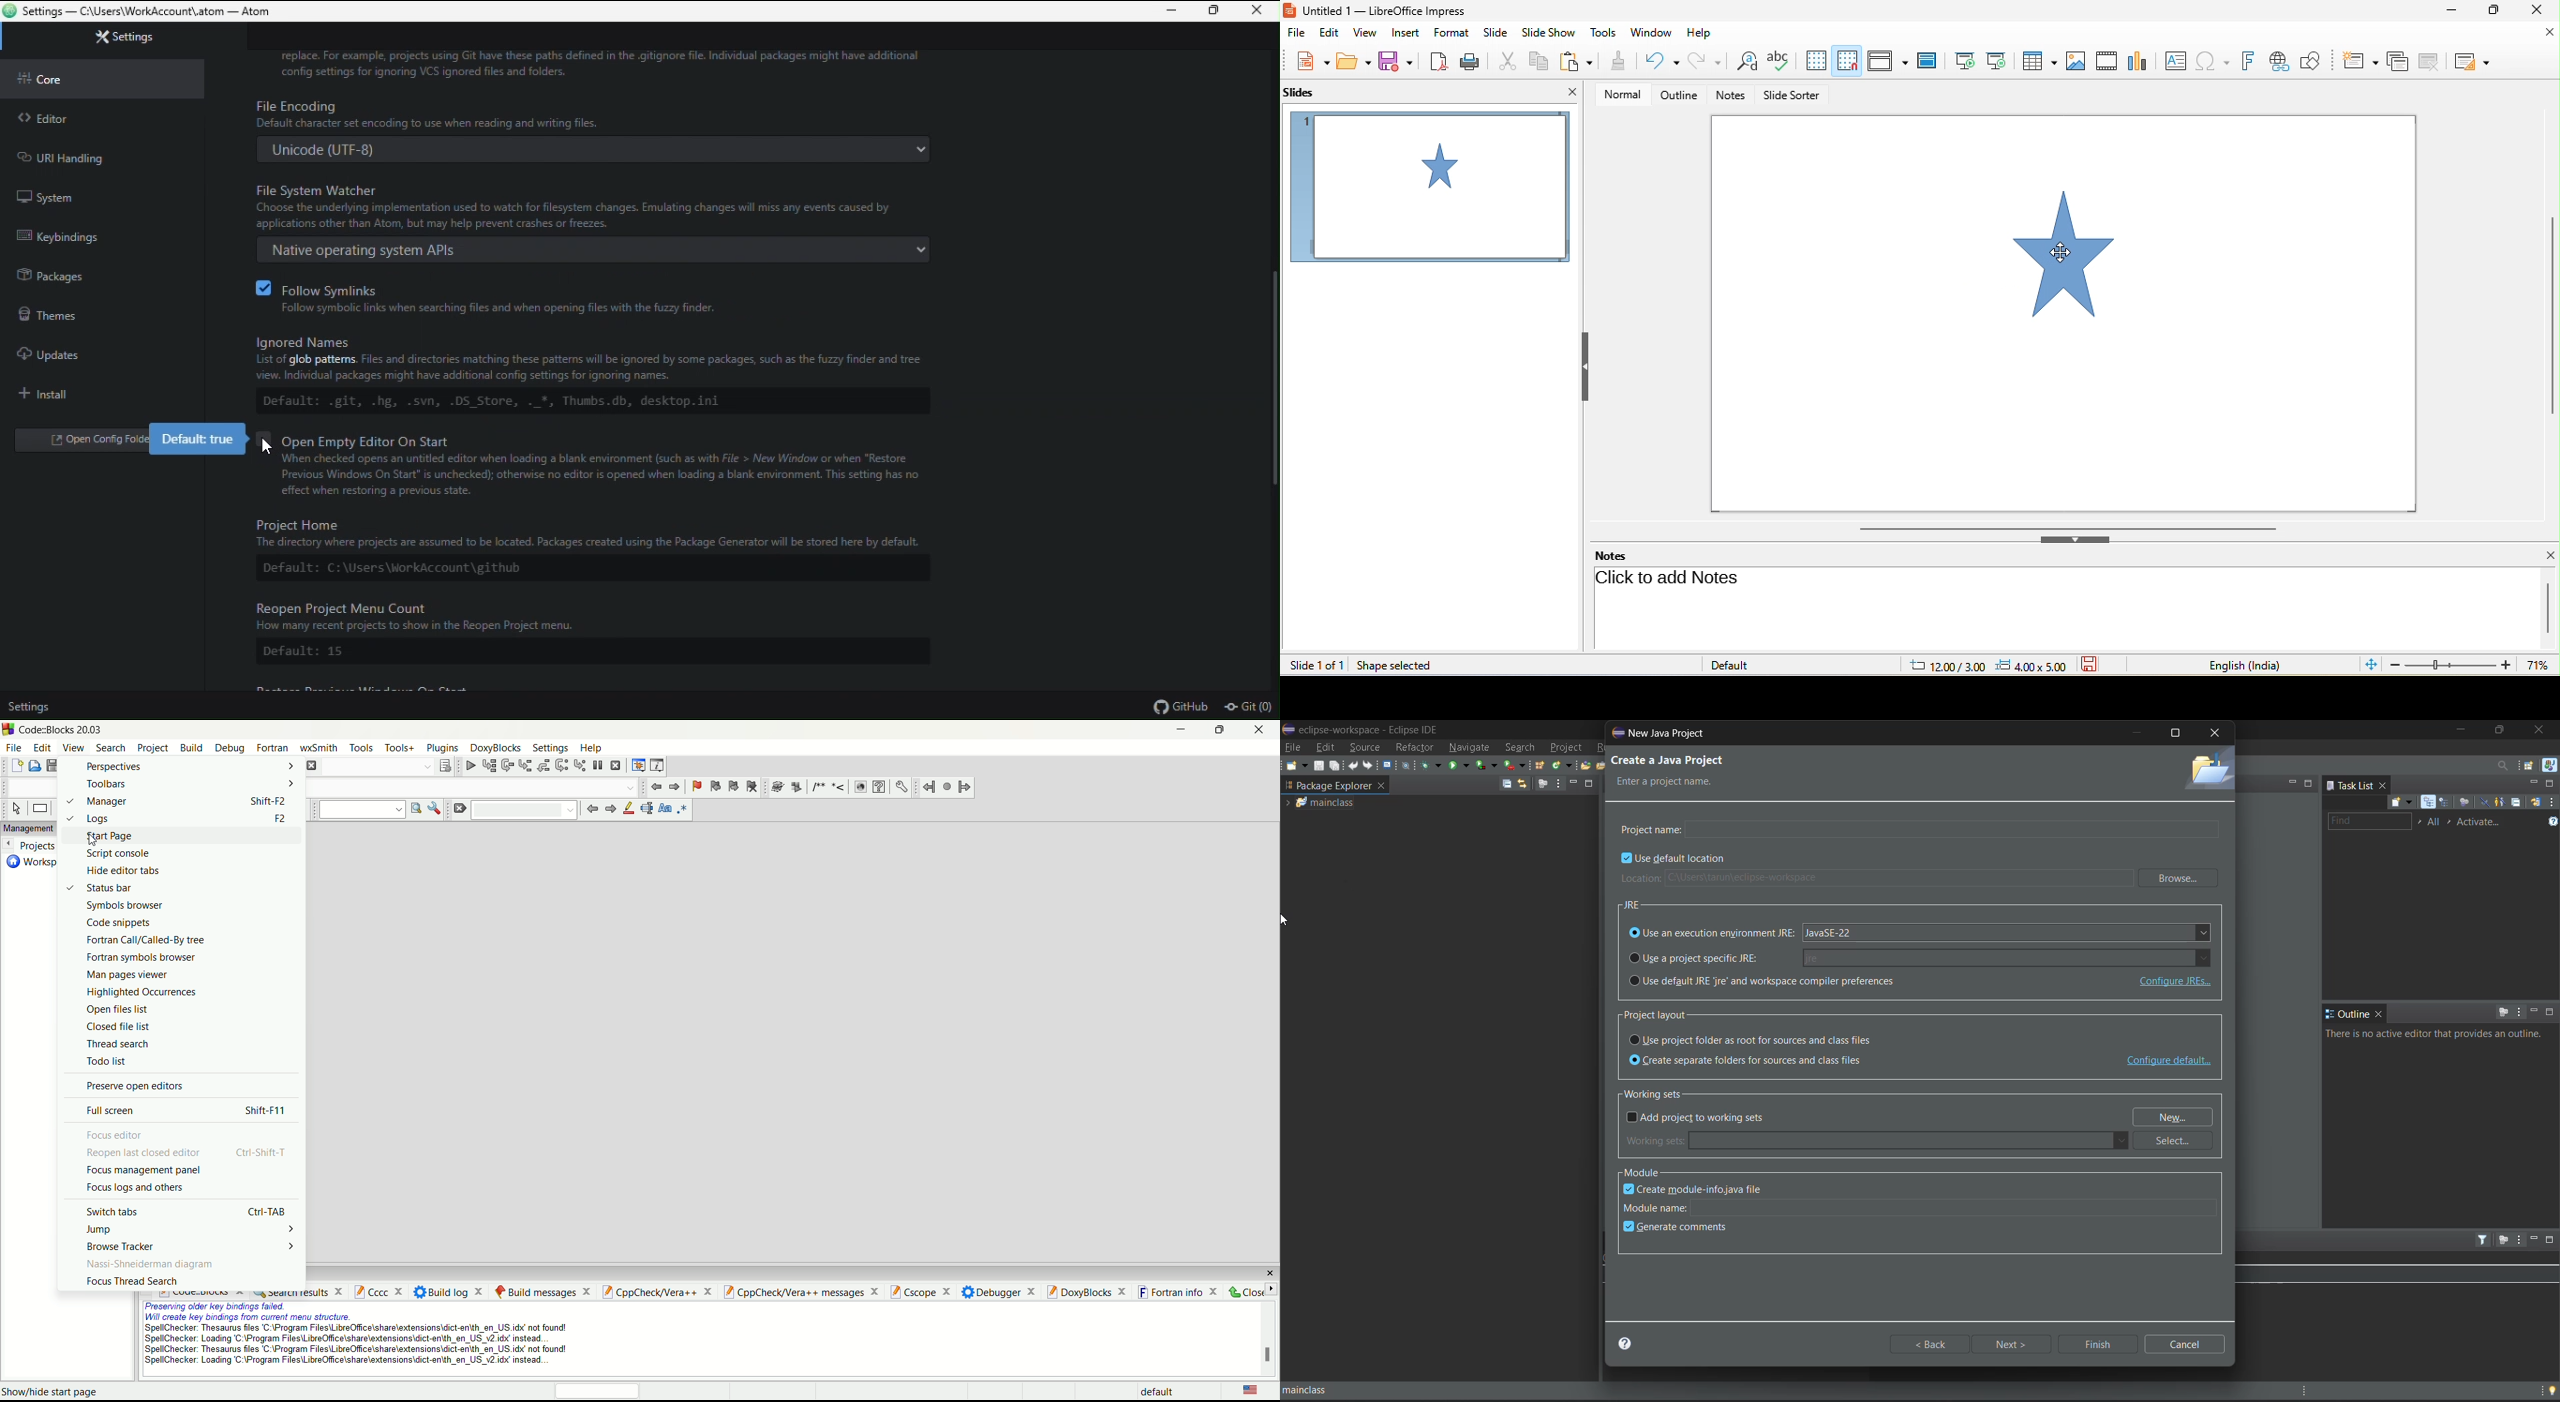  What do you see at coordinates (182, 838) in the screenshot?
I see `start page` at bounding box center [182, 838].